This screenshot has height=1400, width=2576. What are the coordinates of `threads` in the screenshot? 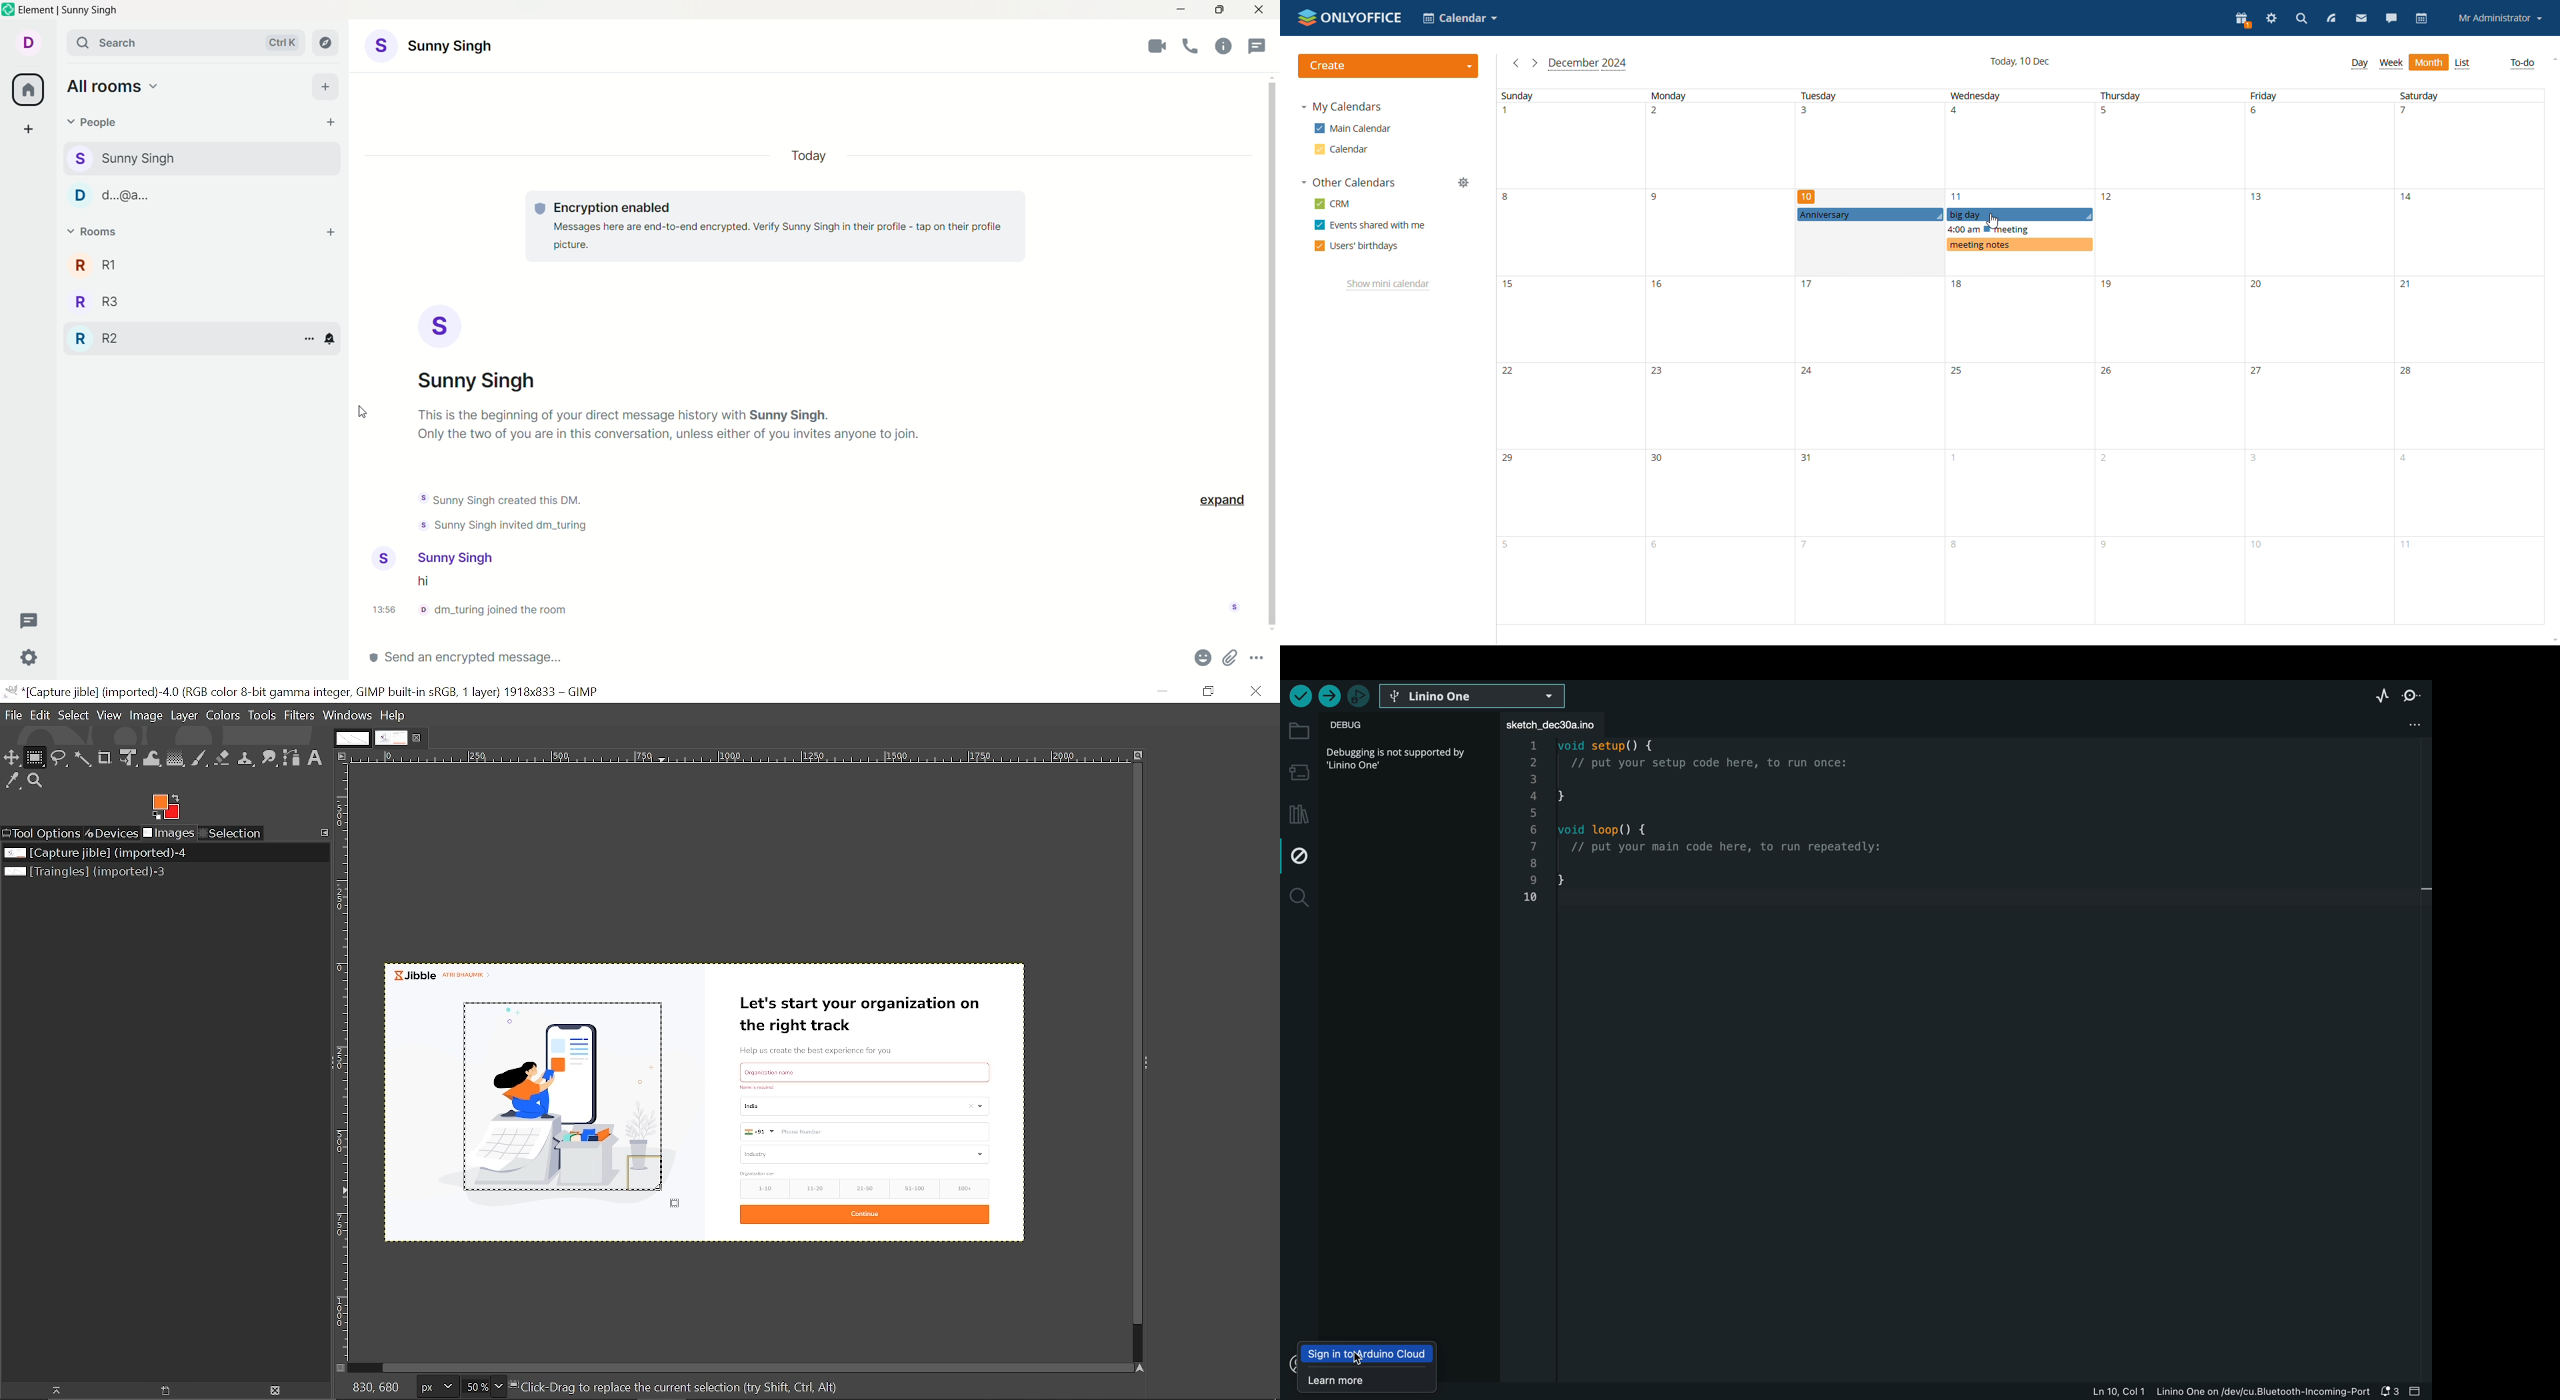 It's located at (1260, 42).